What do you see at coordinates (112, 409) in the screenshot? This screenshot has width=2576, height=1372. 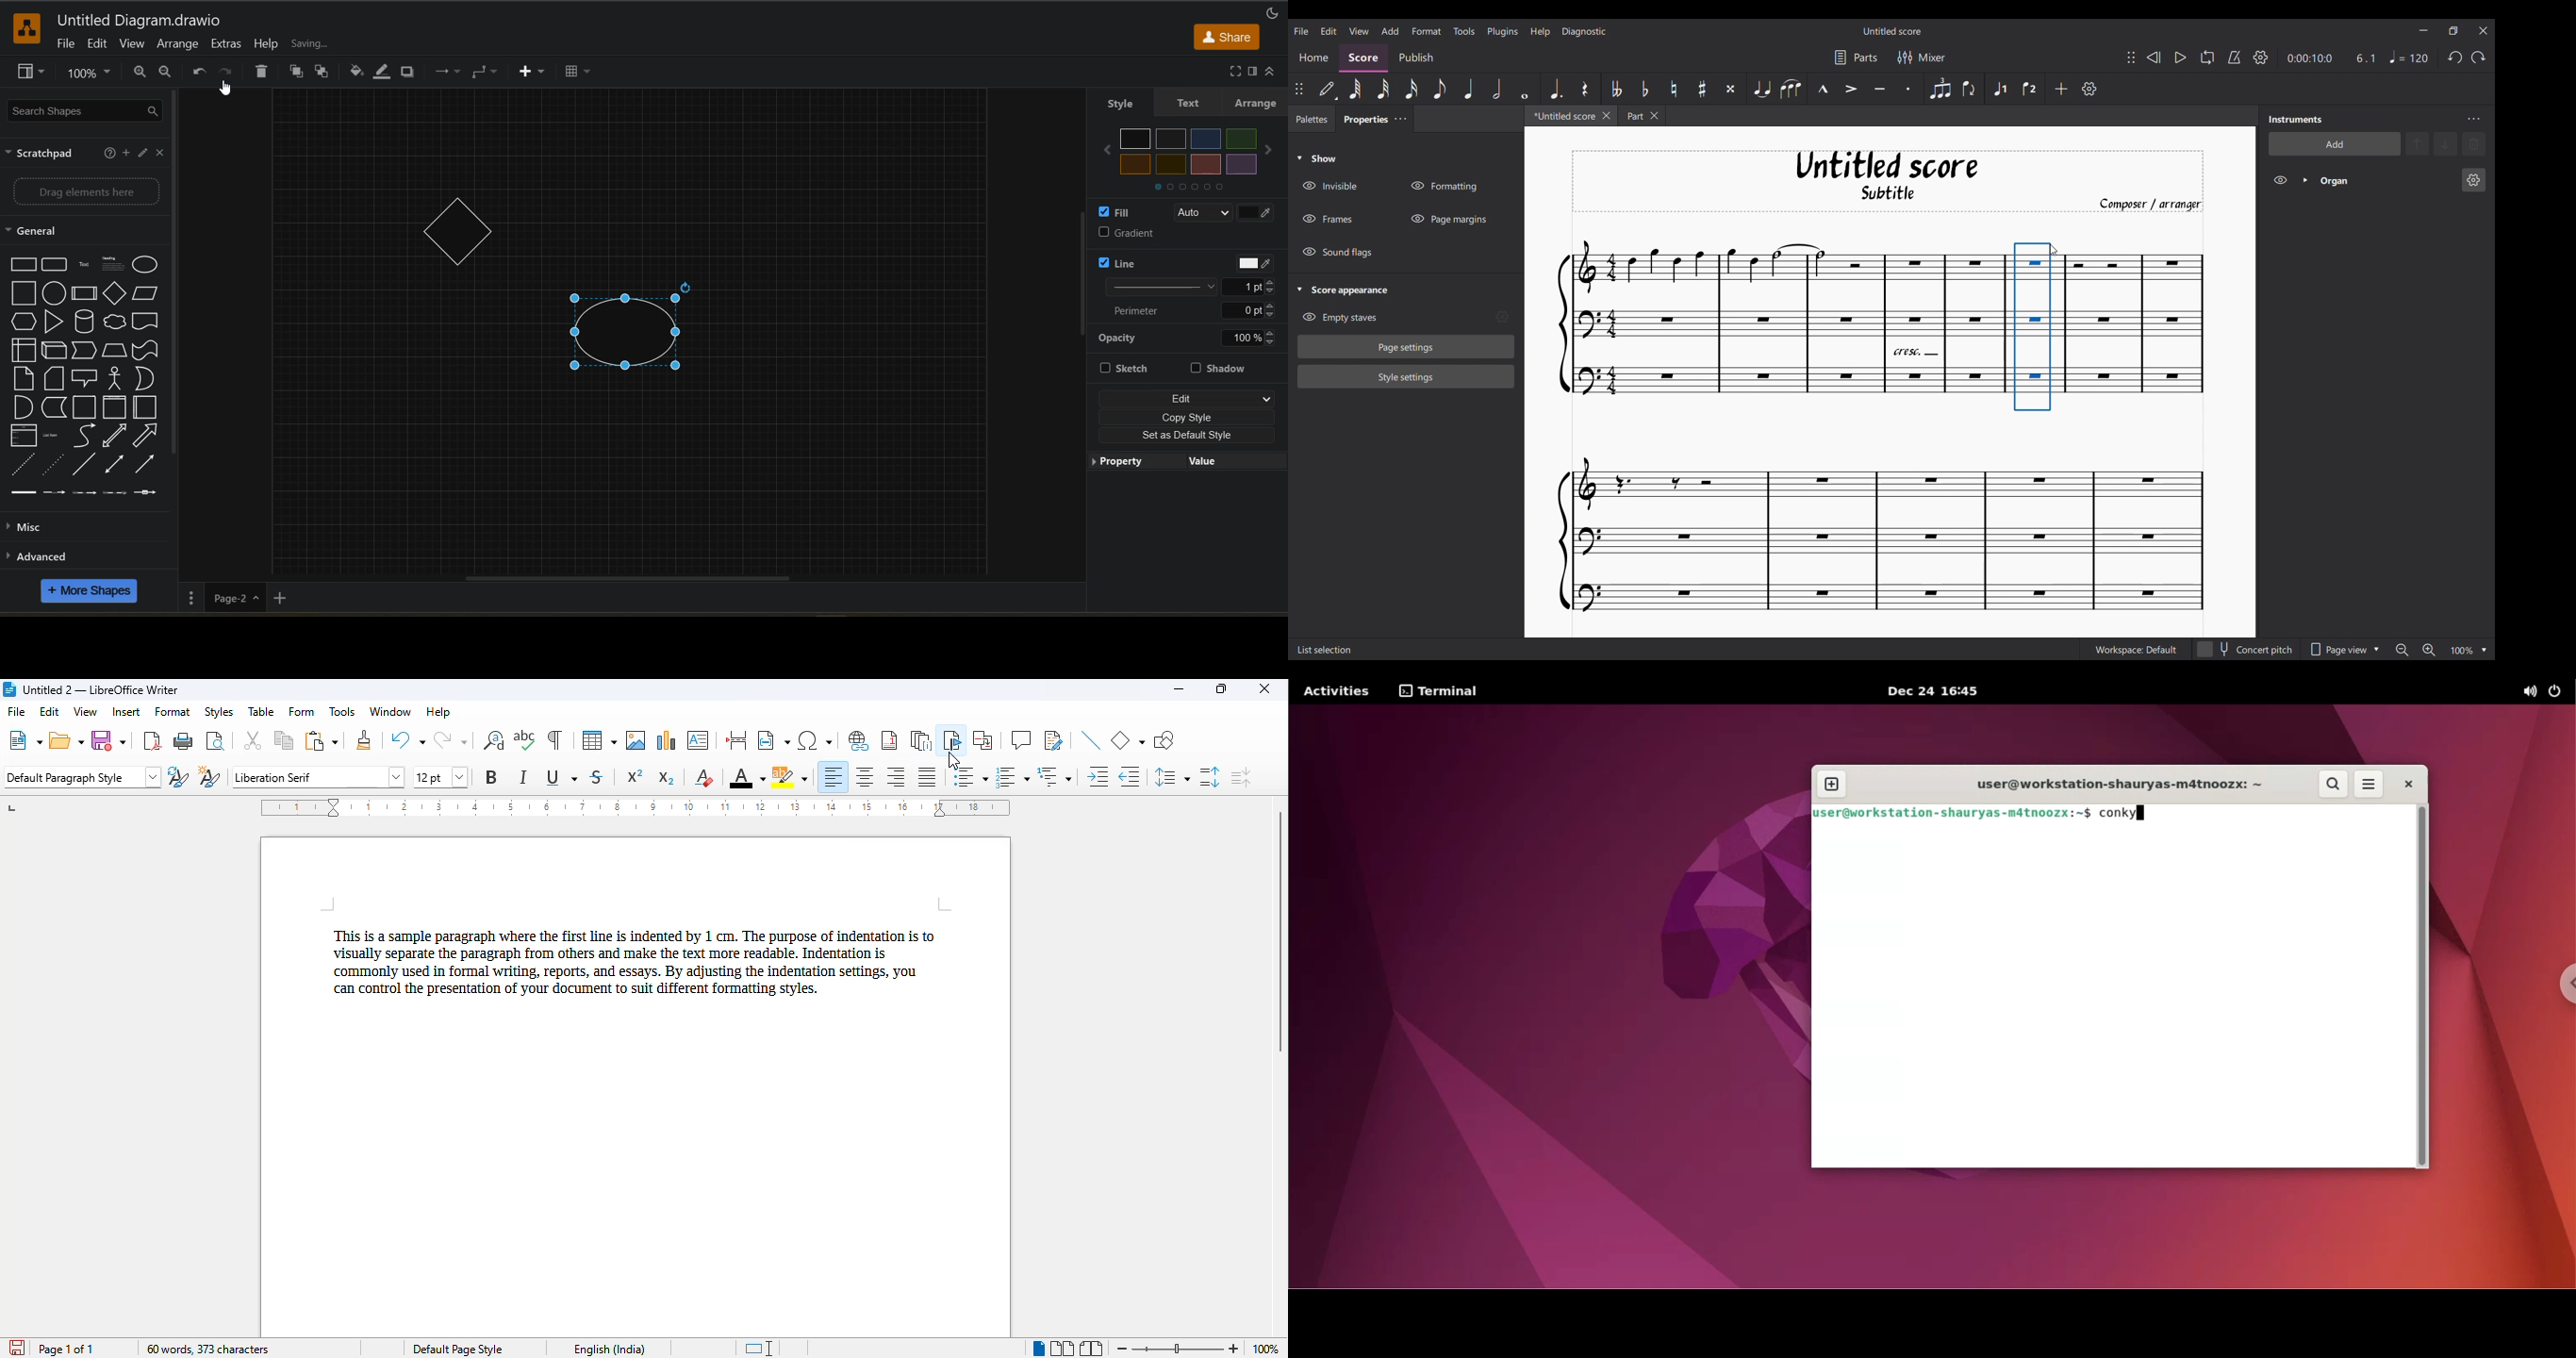 I see `vertical container` at bounding box center [112, 409].